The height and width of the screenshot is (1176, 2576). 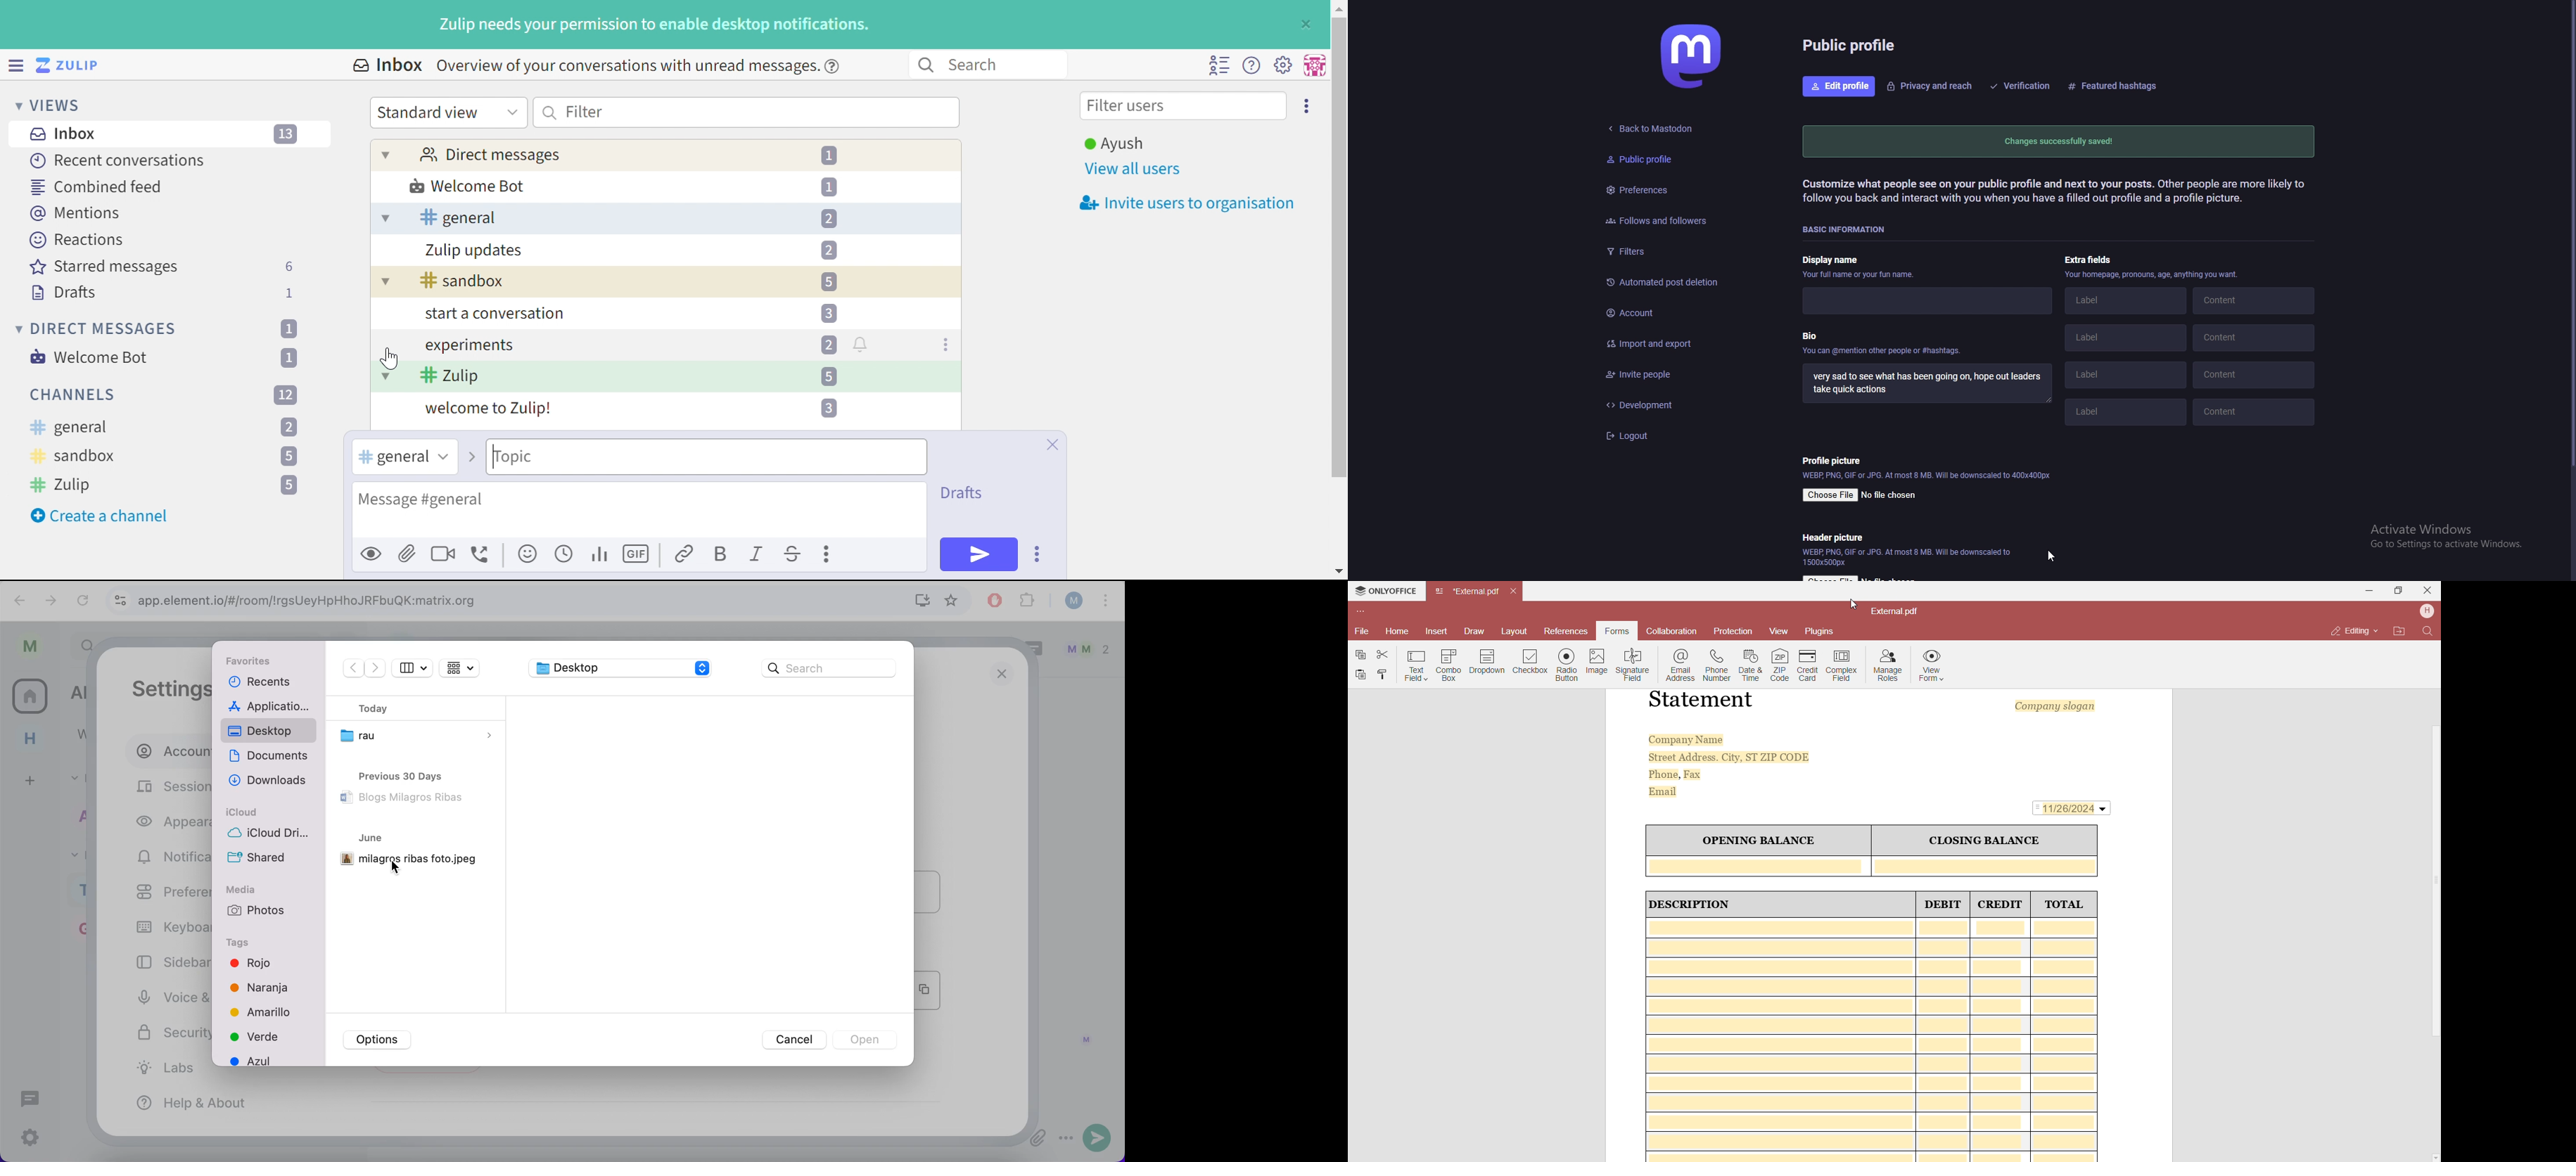 I want to click on Preview, so click(x=372, y=553).